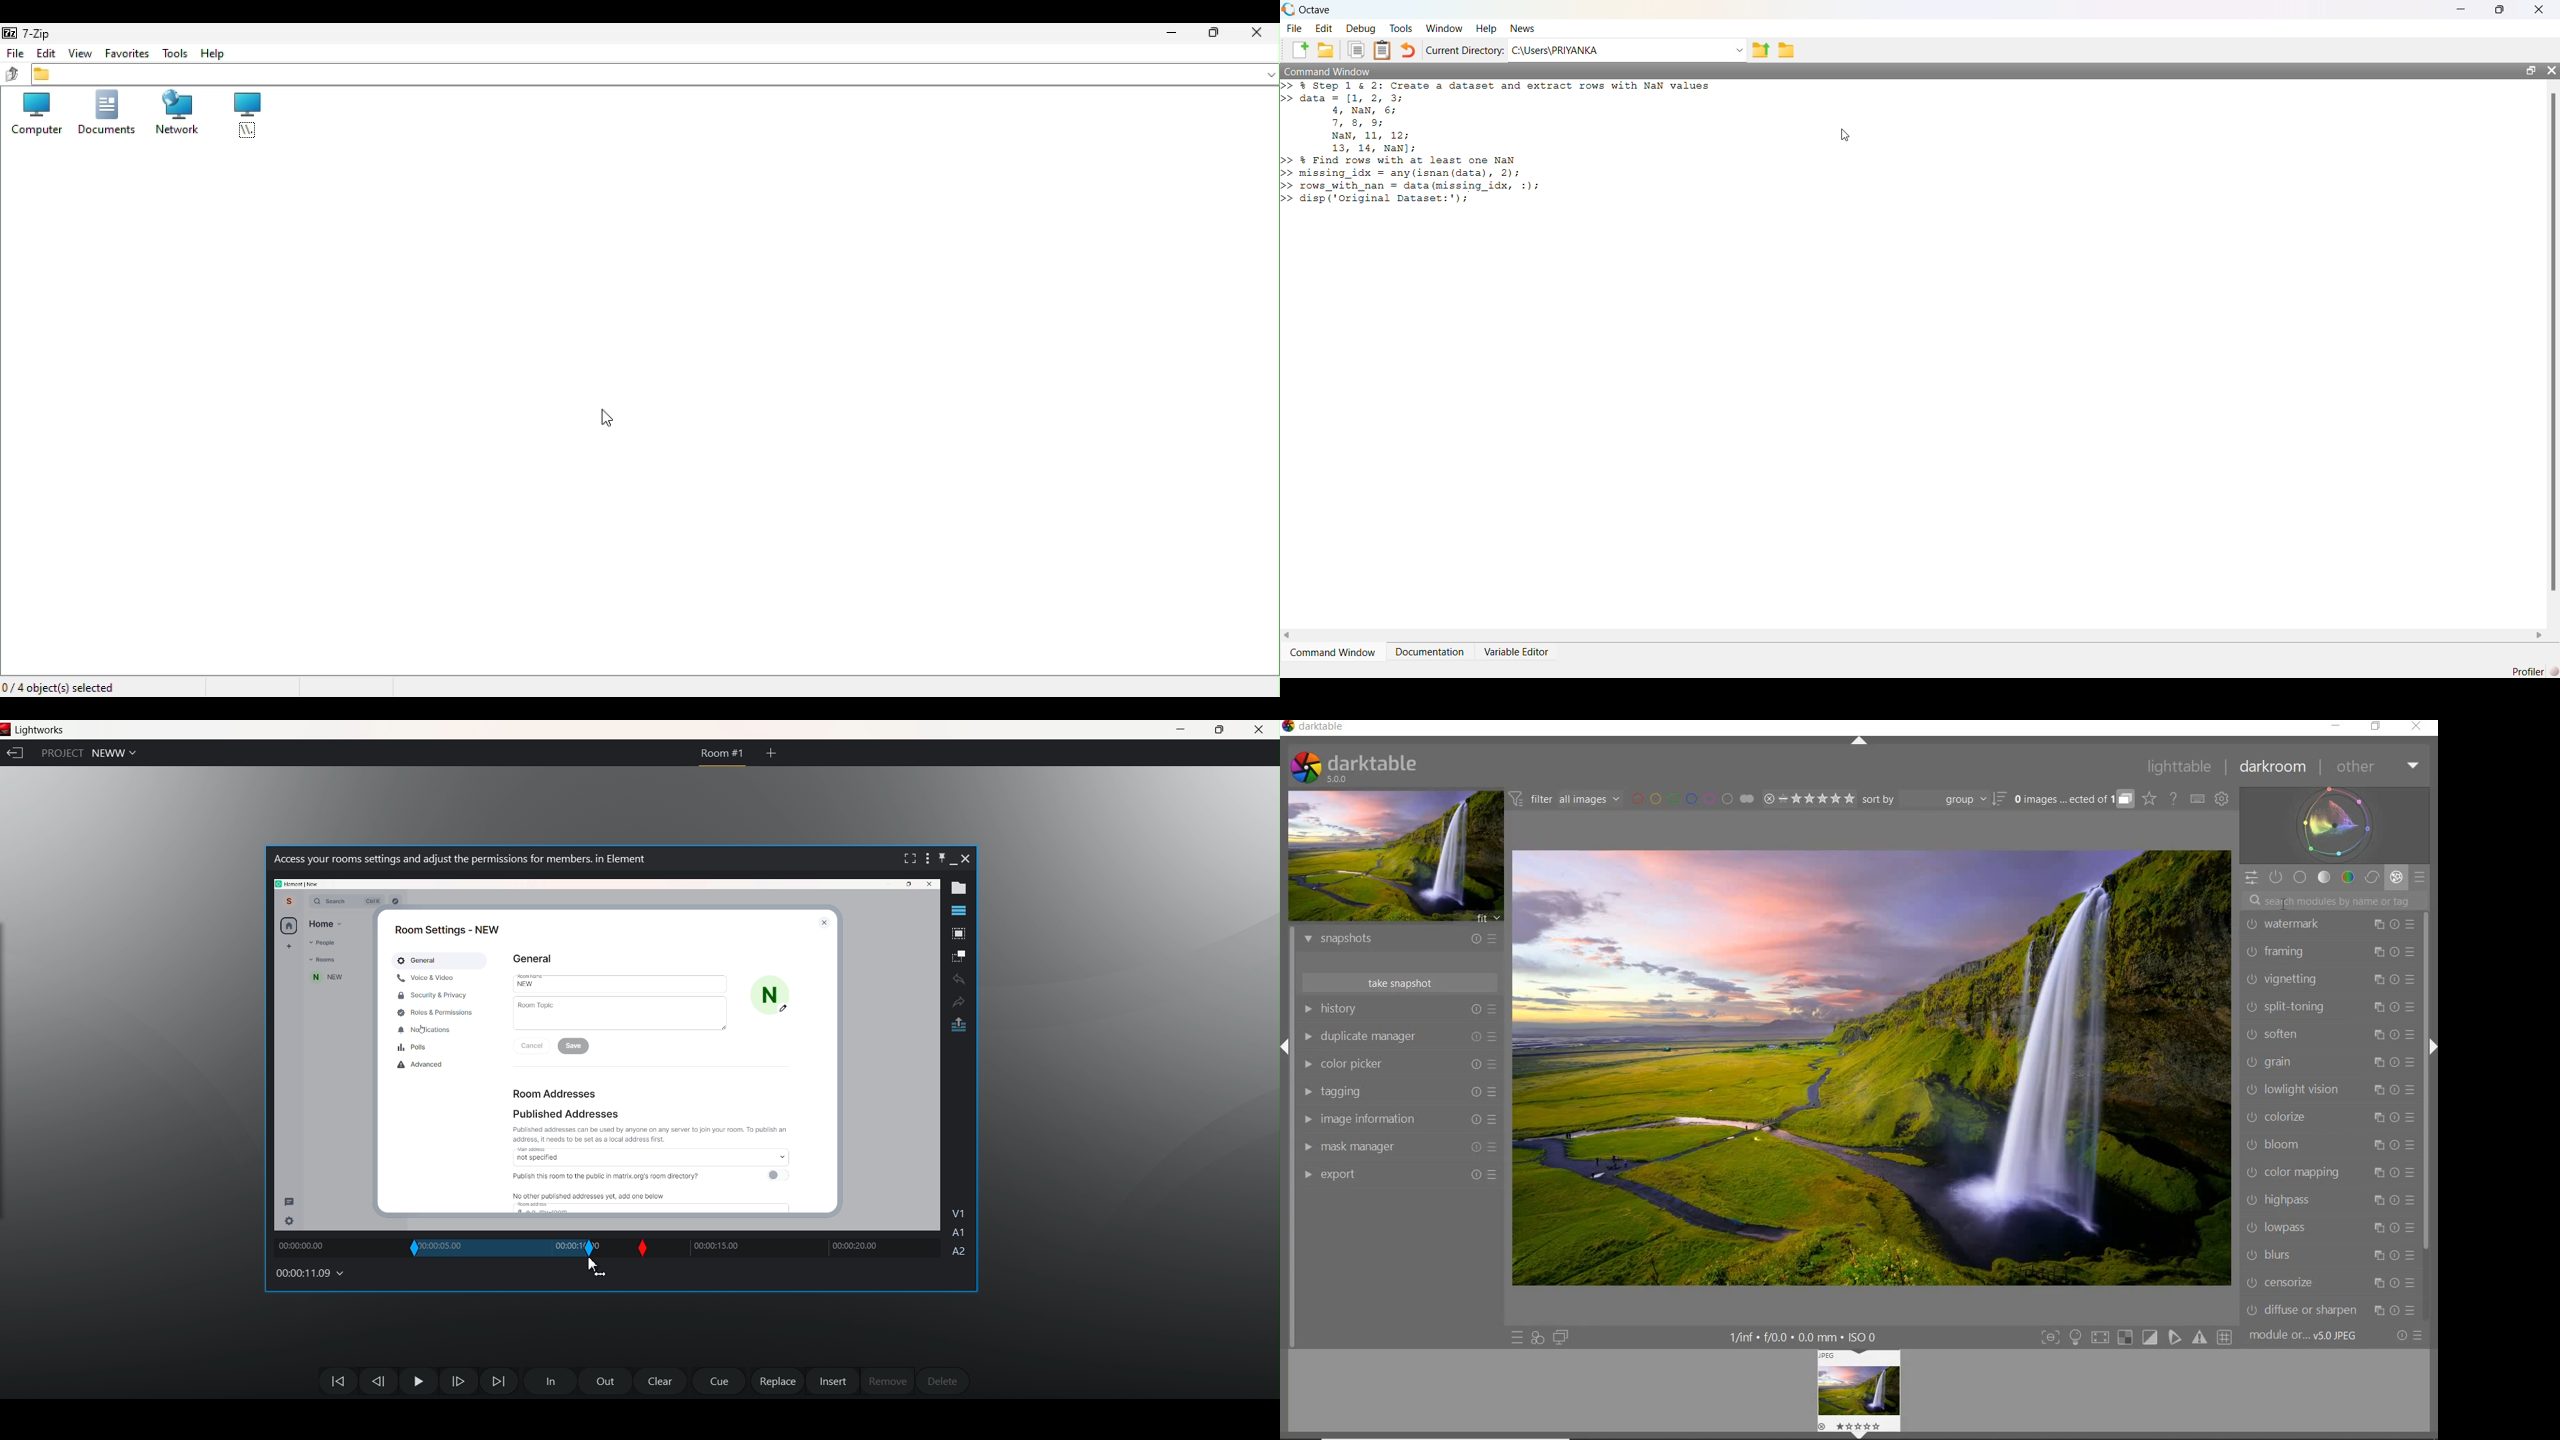 The image size is (2576, 1456). Describe the element at coordinates (594, 1268) in the screenshot. I see `cursor` at that location.